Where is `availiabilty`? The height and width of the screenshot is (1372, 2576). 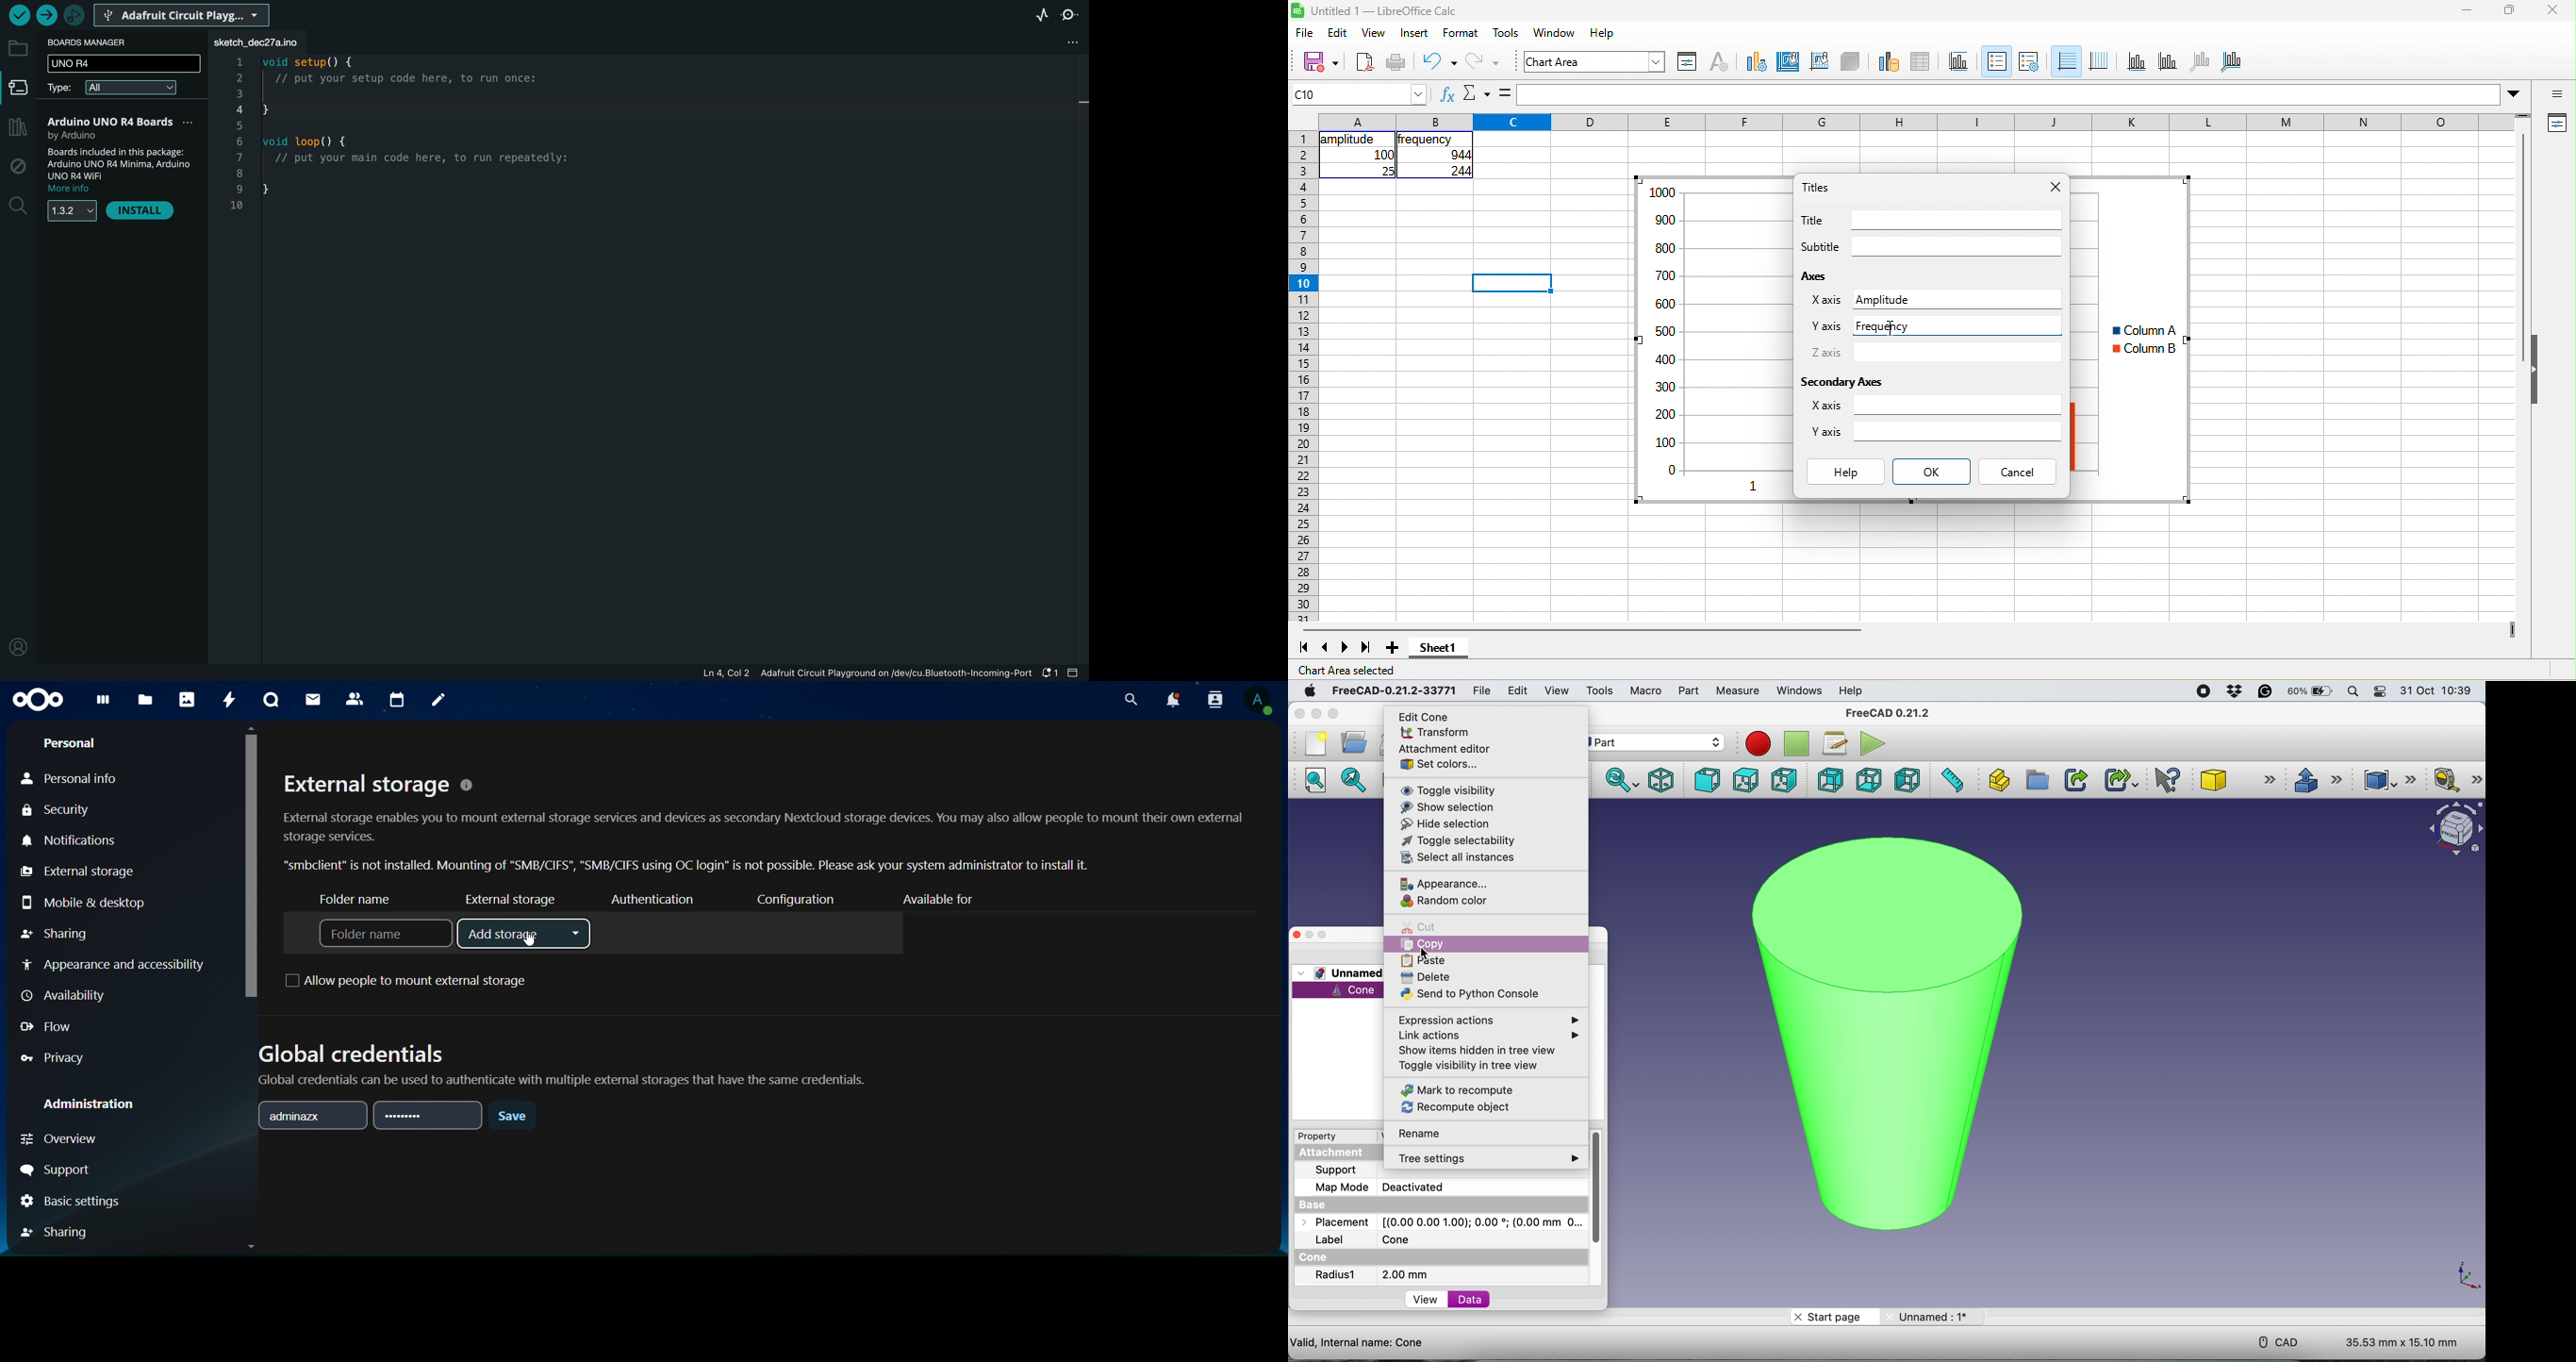
availiabilty is located at coordinates (67, 996).